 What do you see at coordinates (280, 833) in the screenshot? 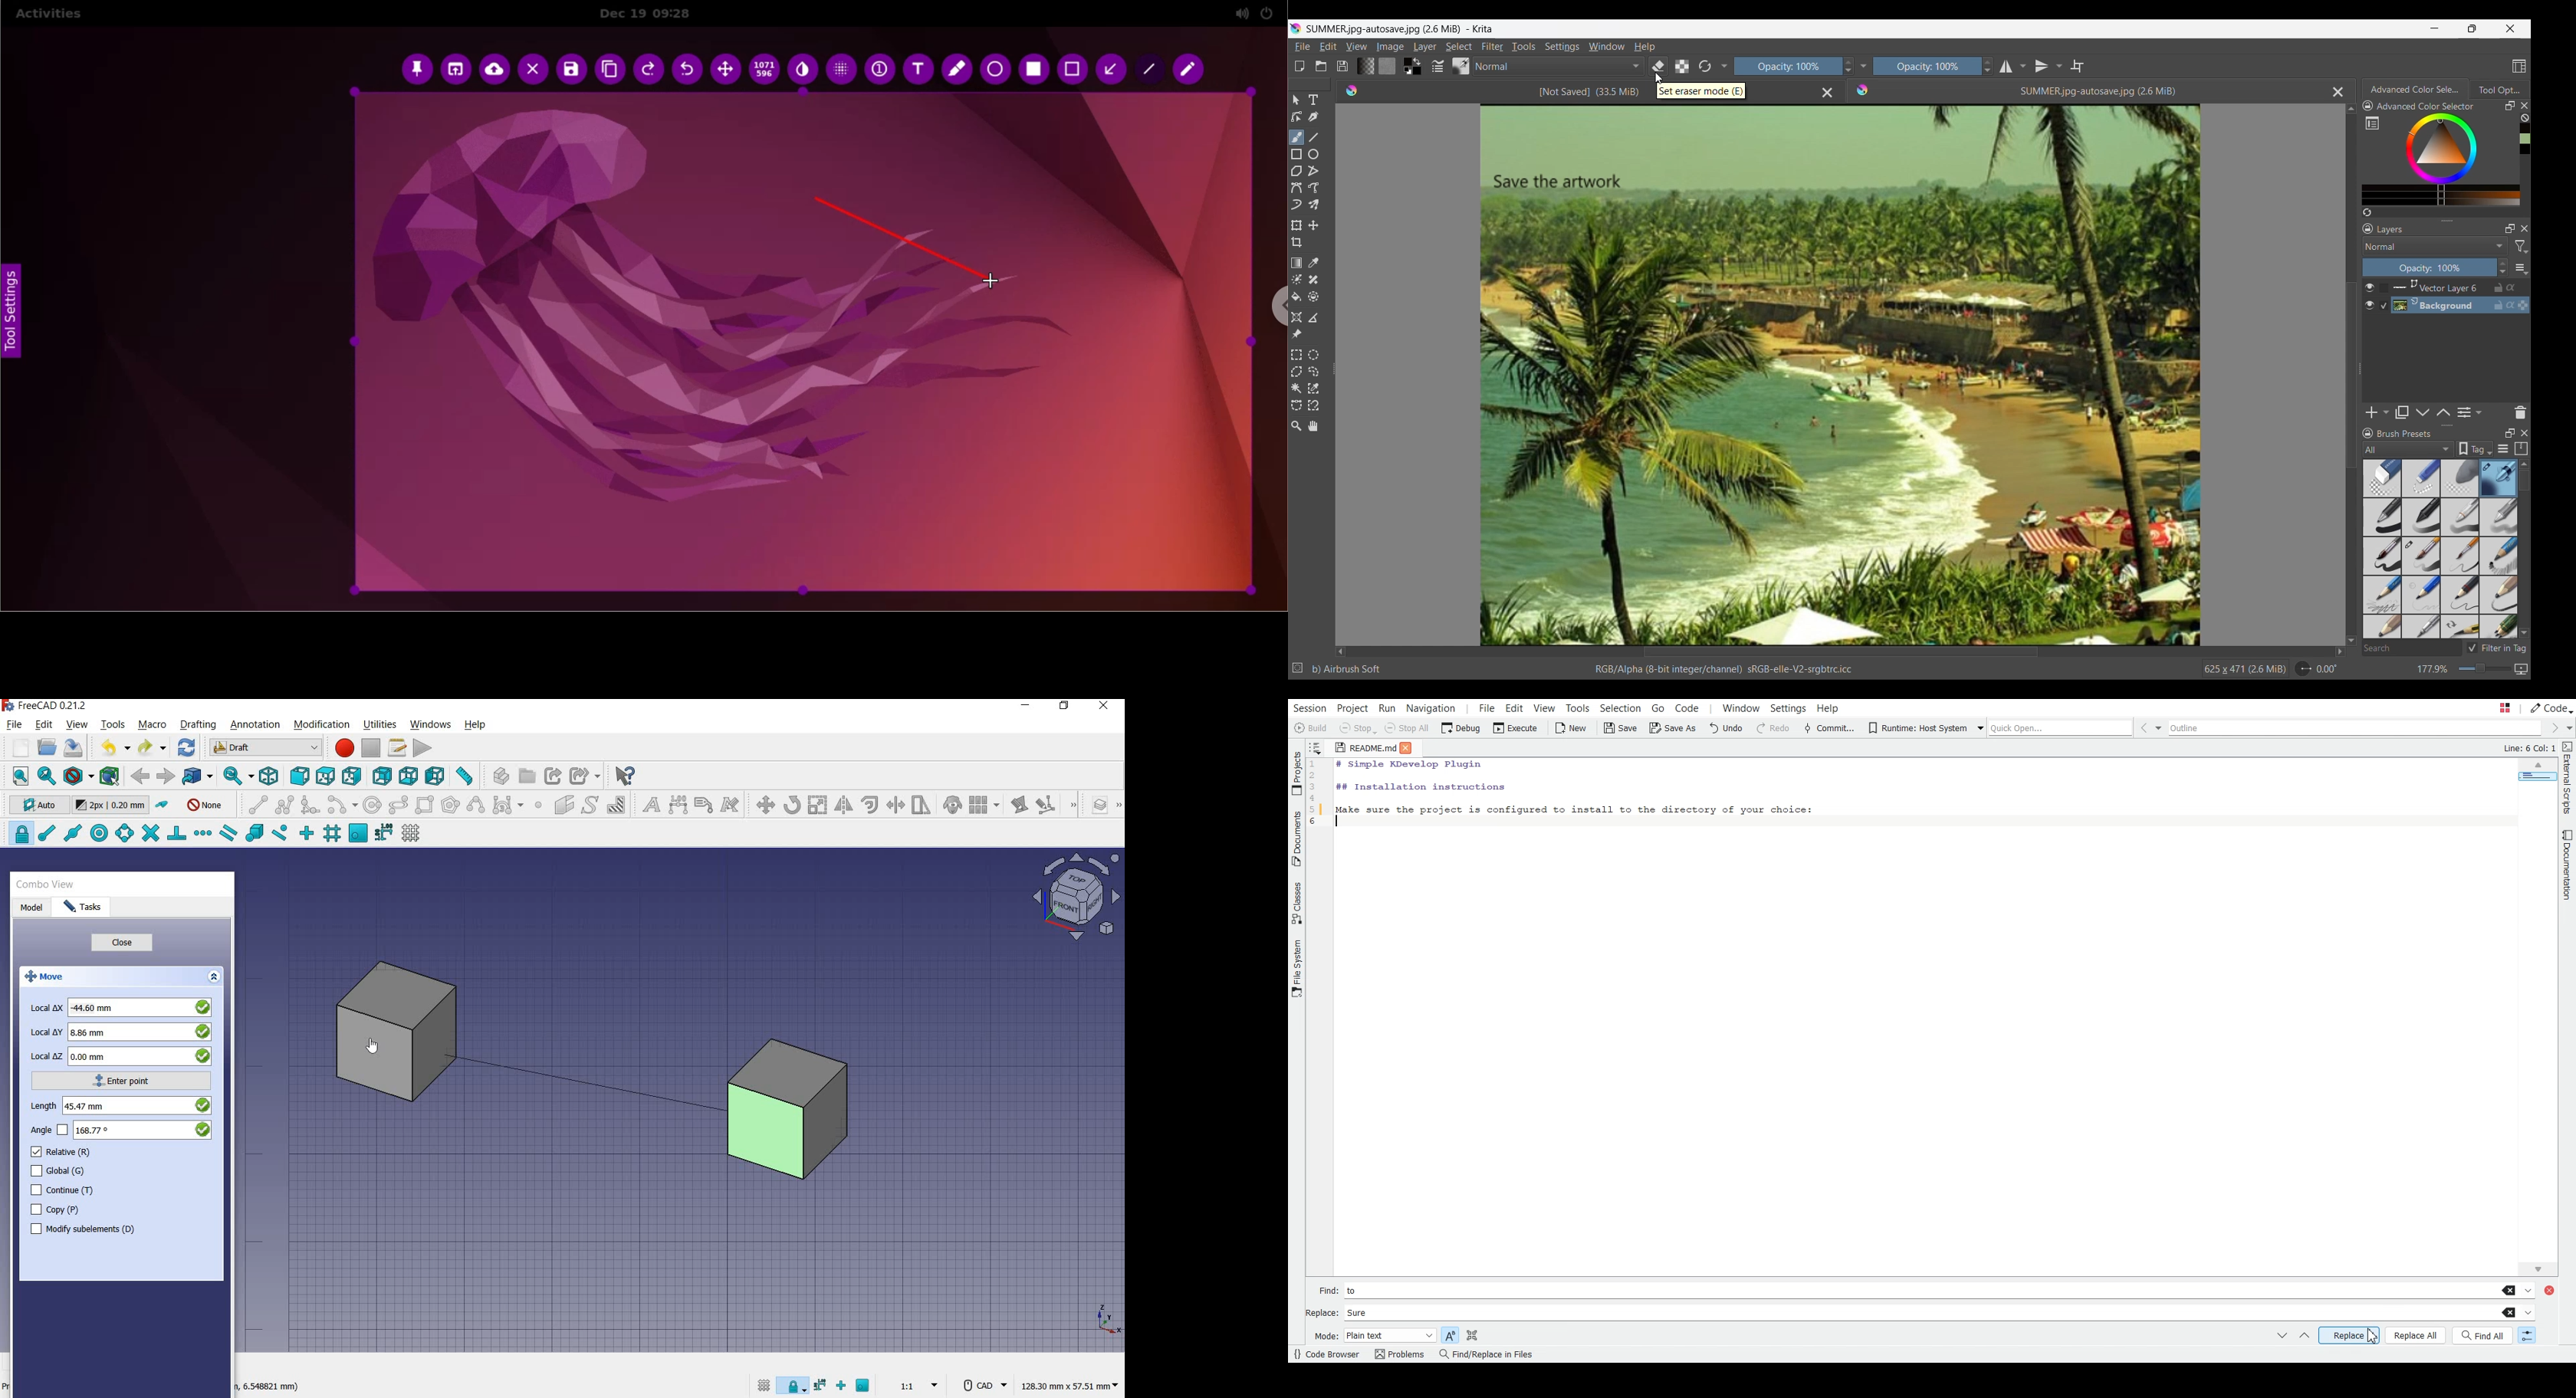
I see `snap near` at bounding box center [280, 833].